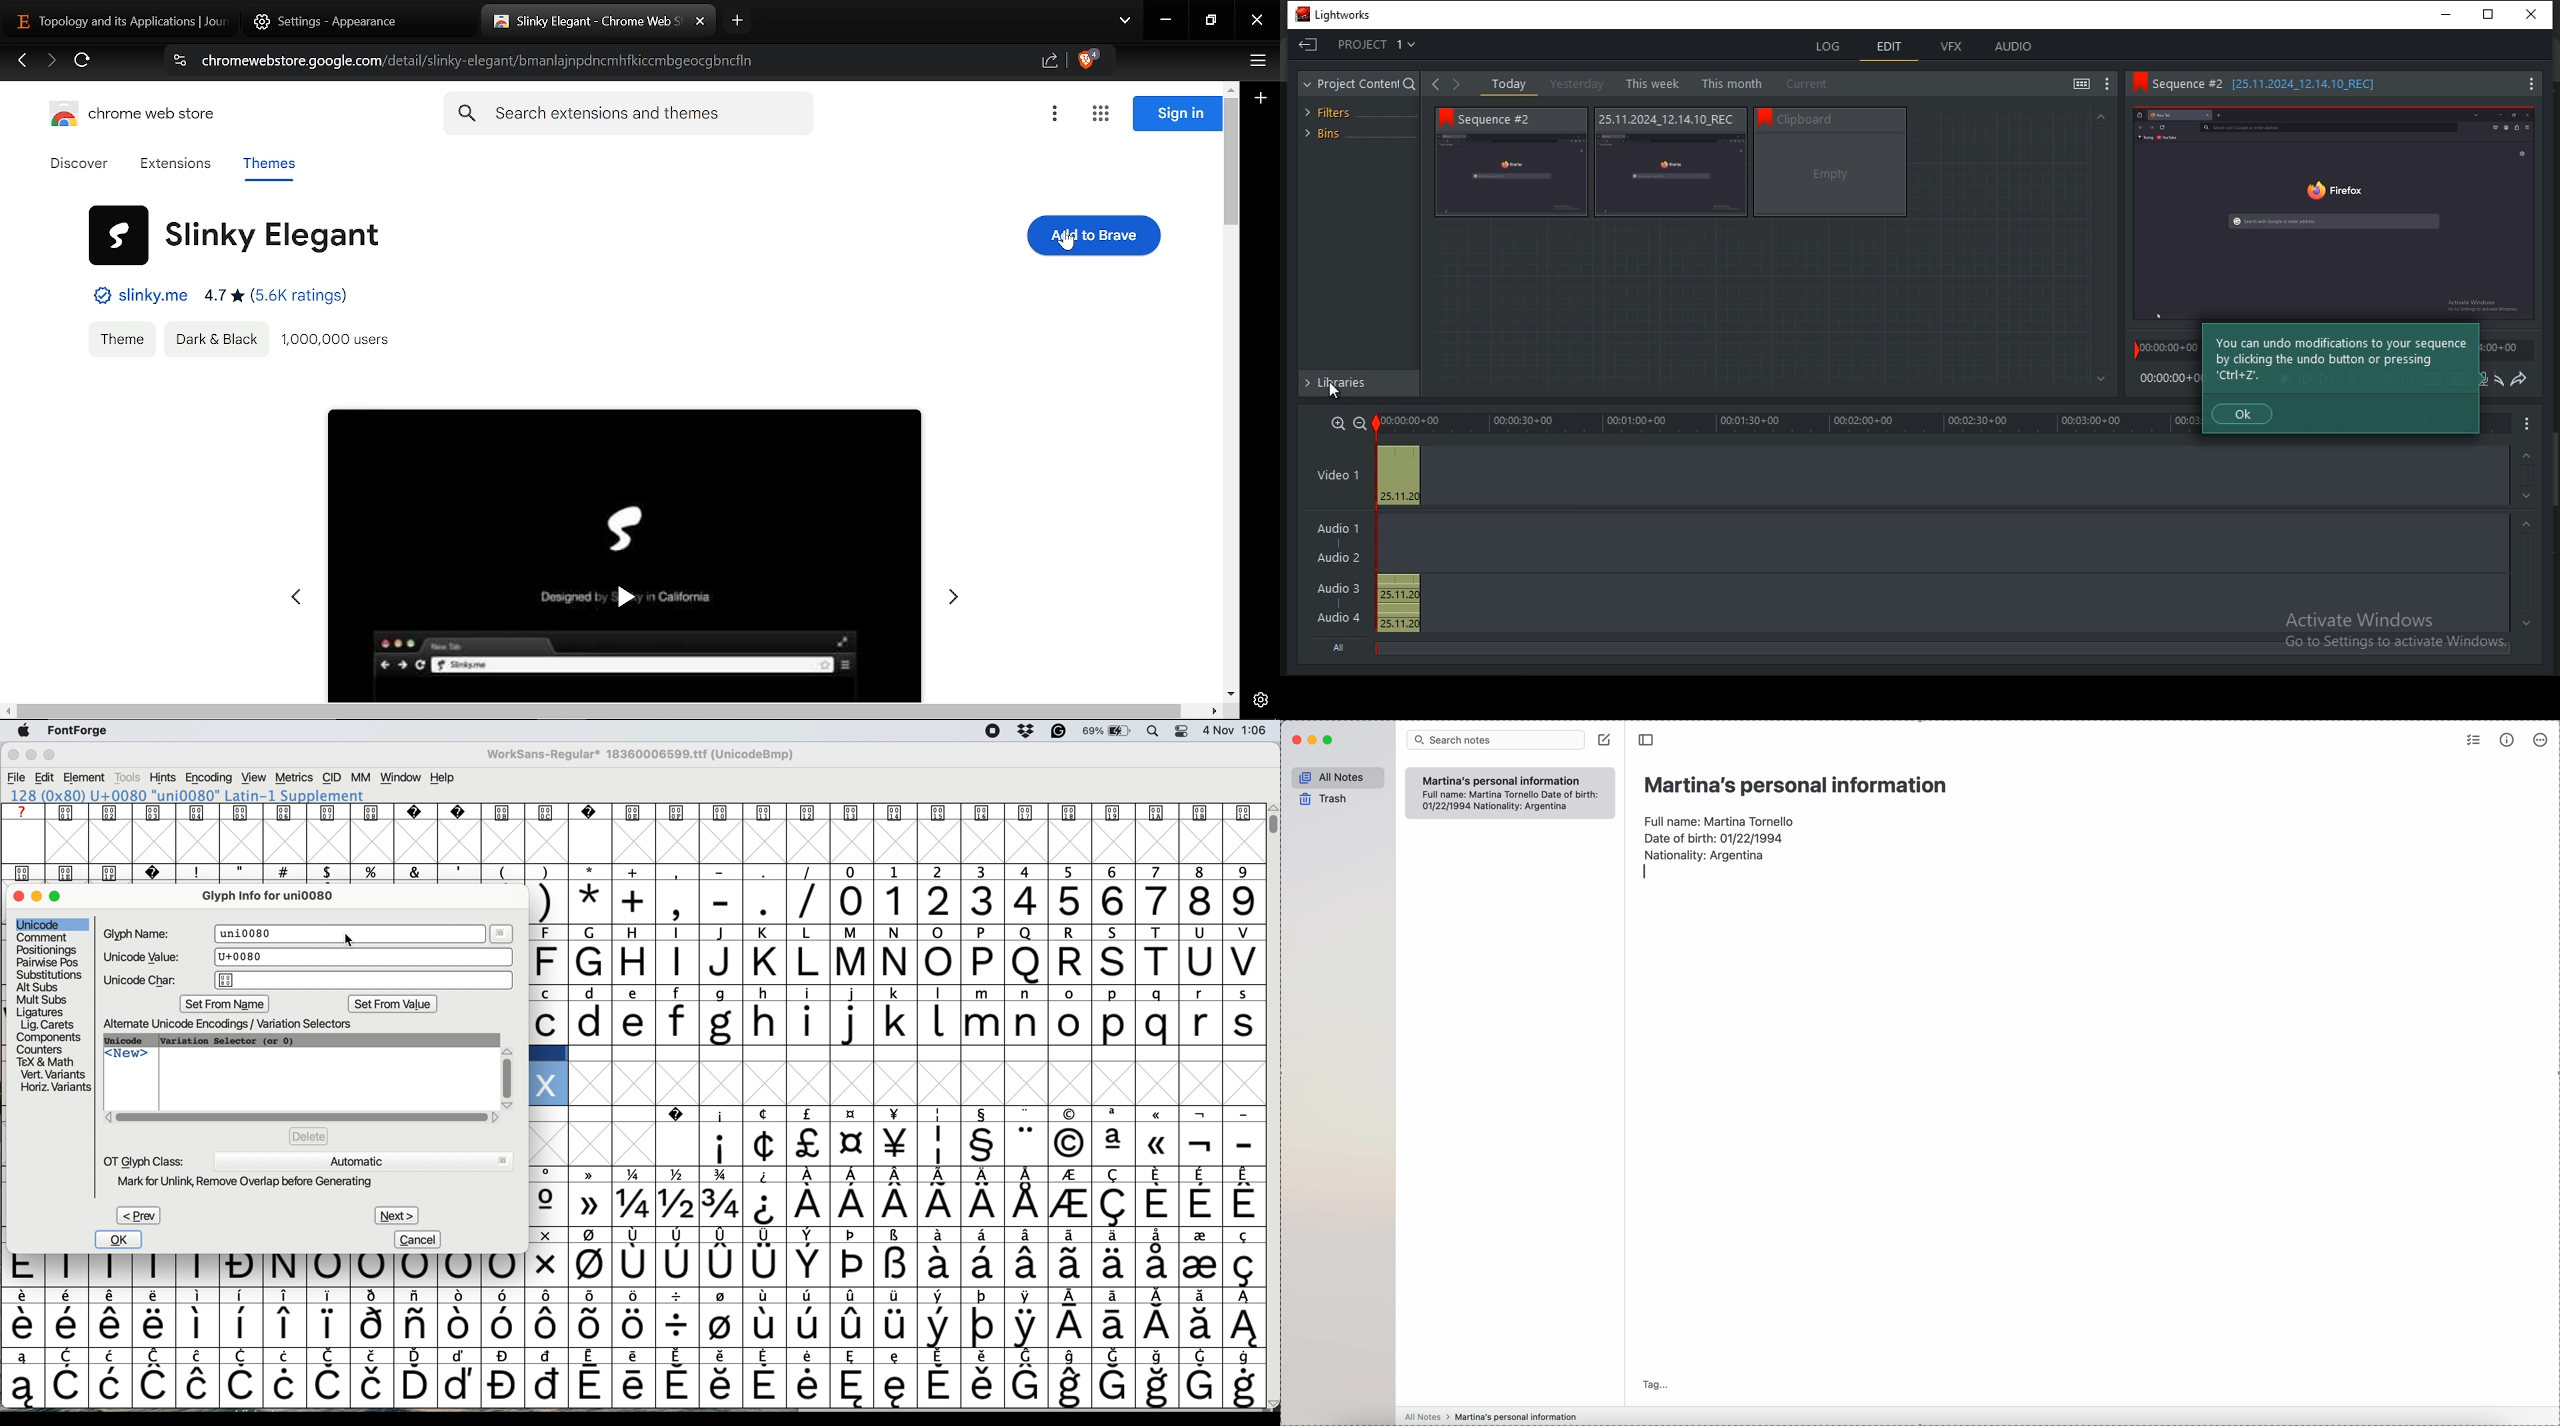 The image size is (2576, 1428). Describe the element at coordinates (51, 62) in the screenshot. I see `Next page` at that location.